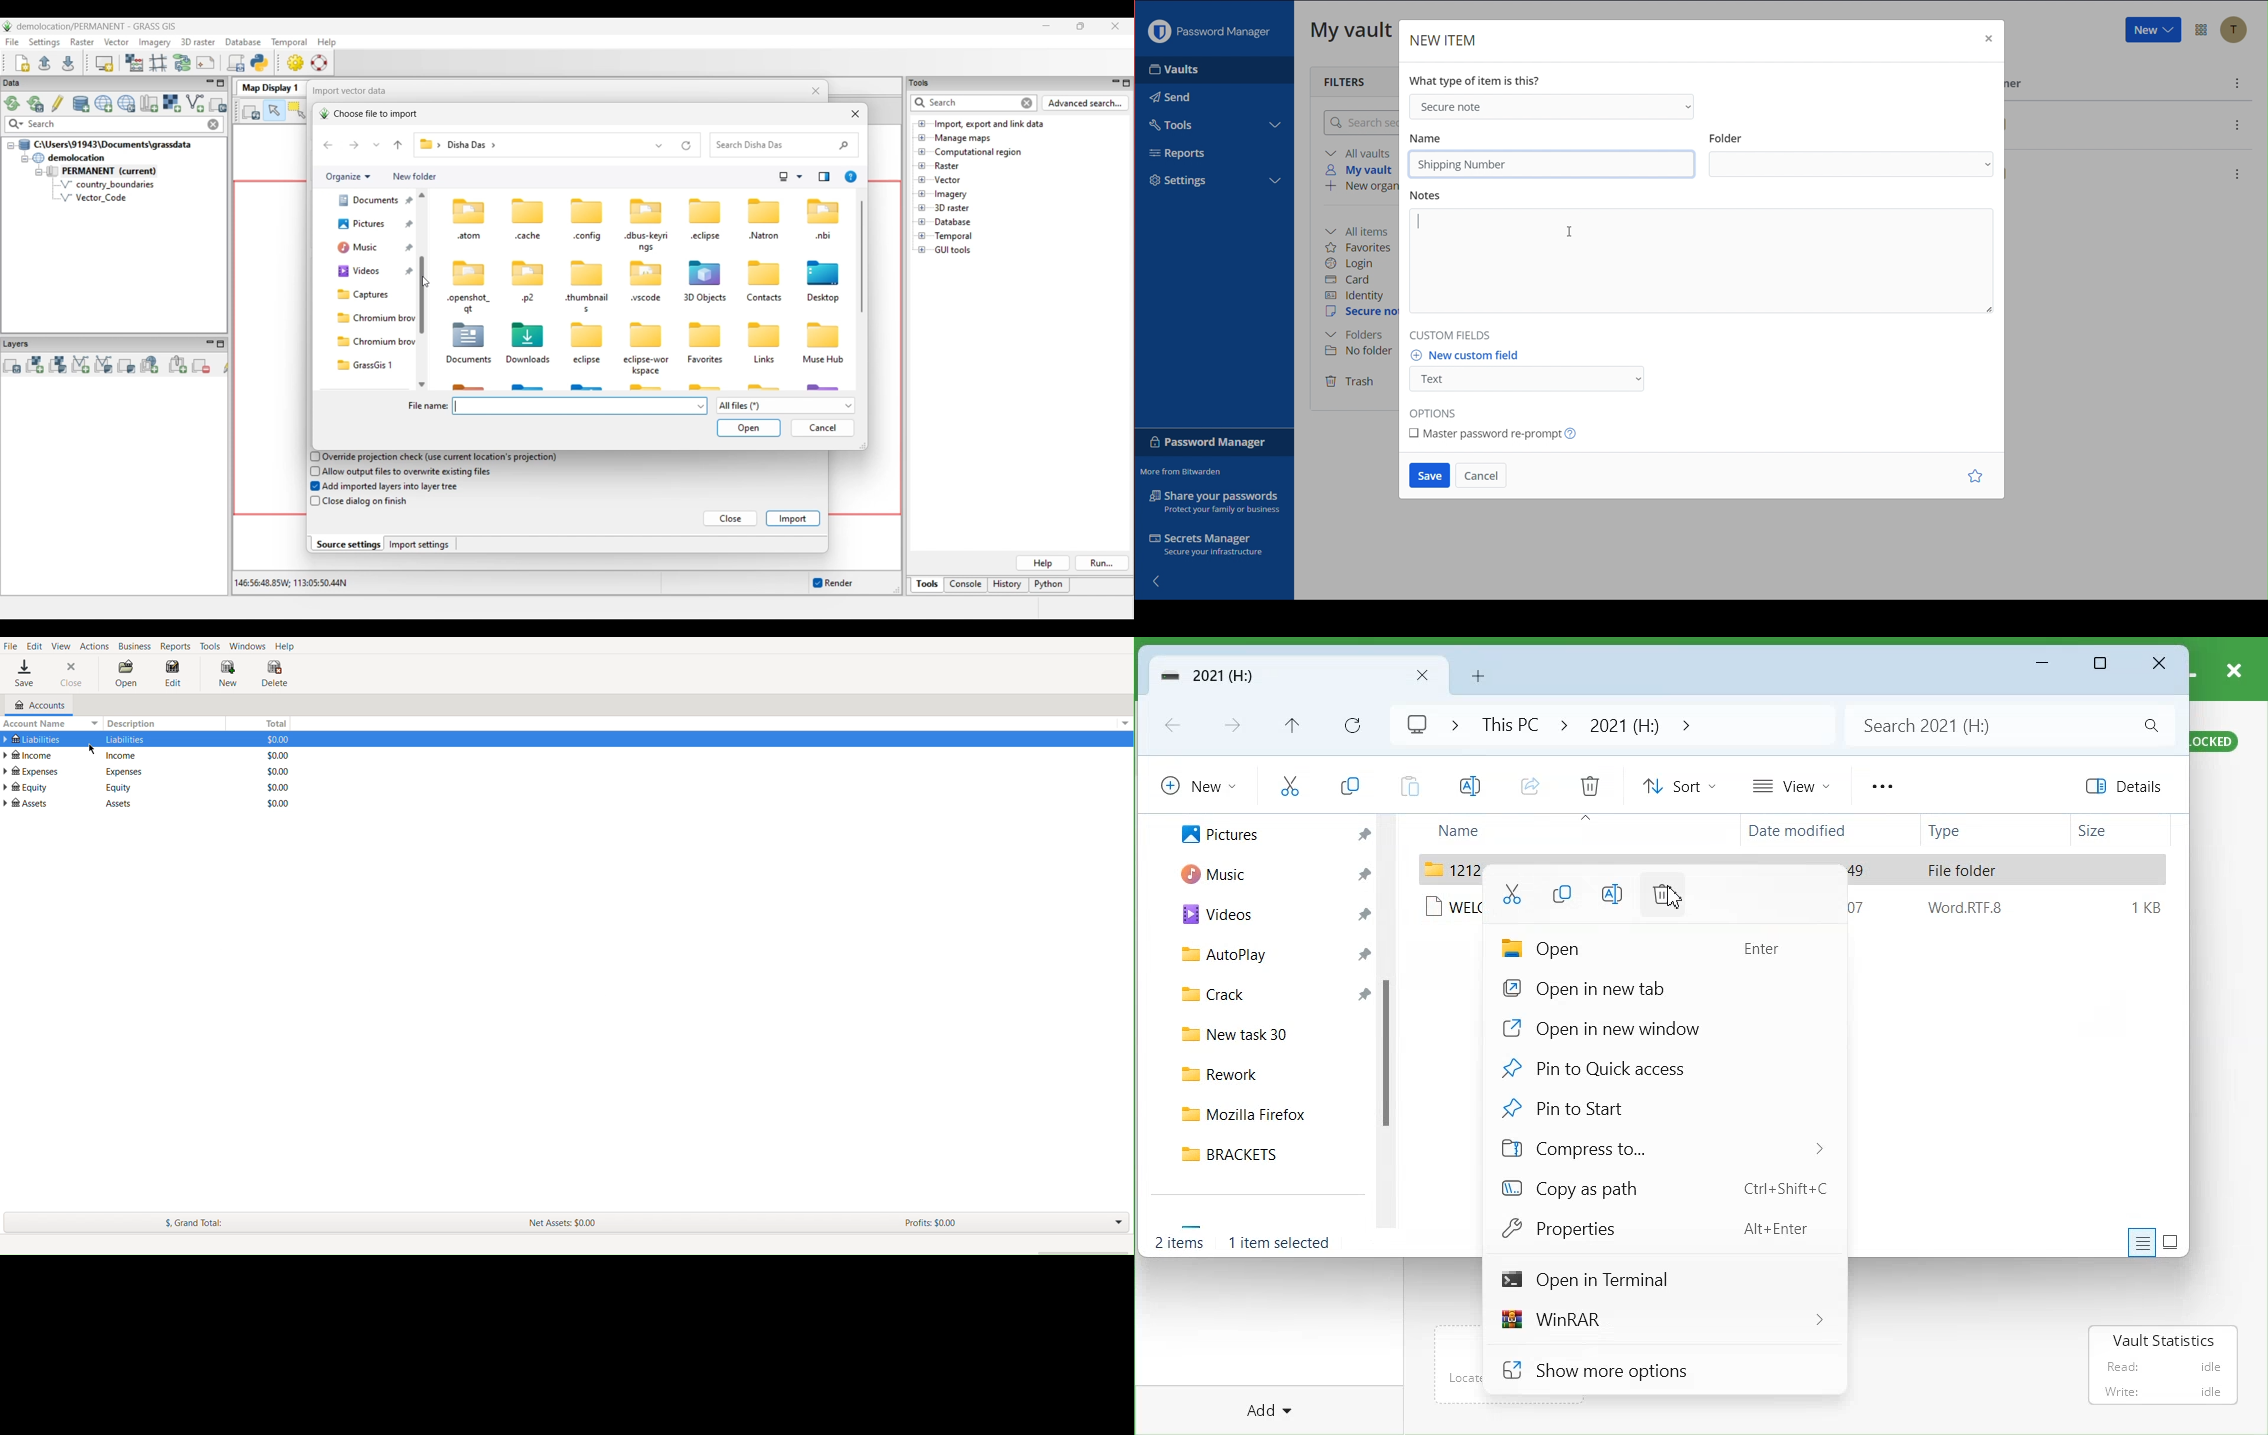 This screenshot has height=1456, width=2268. Describe the element at coordinates (1484, 474) in the screenshot. I see `Cancel` at that location.